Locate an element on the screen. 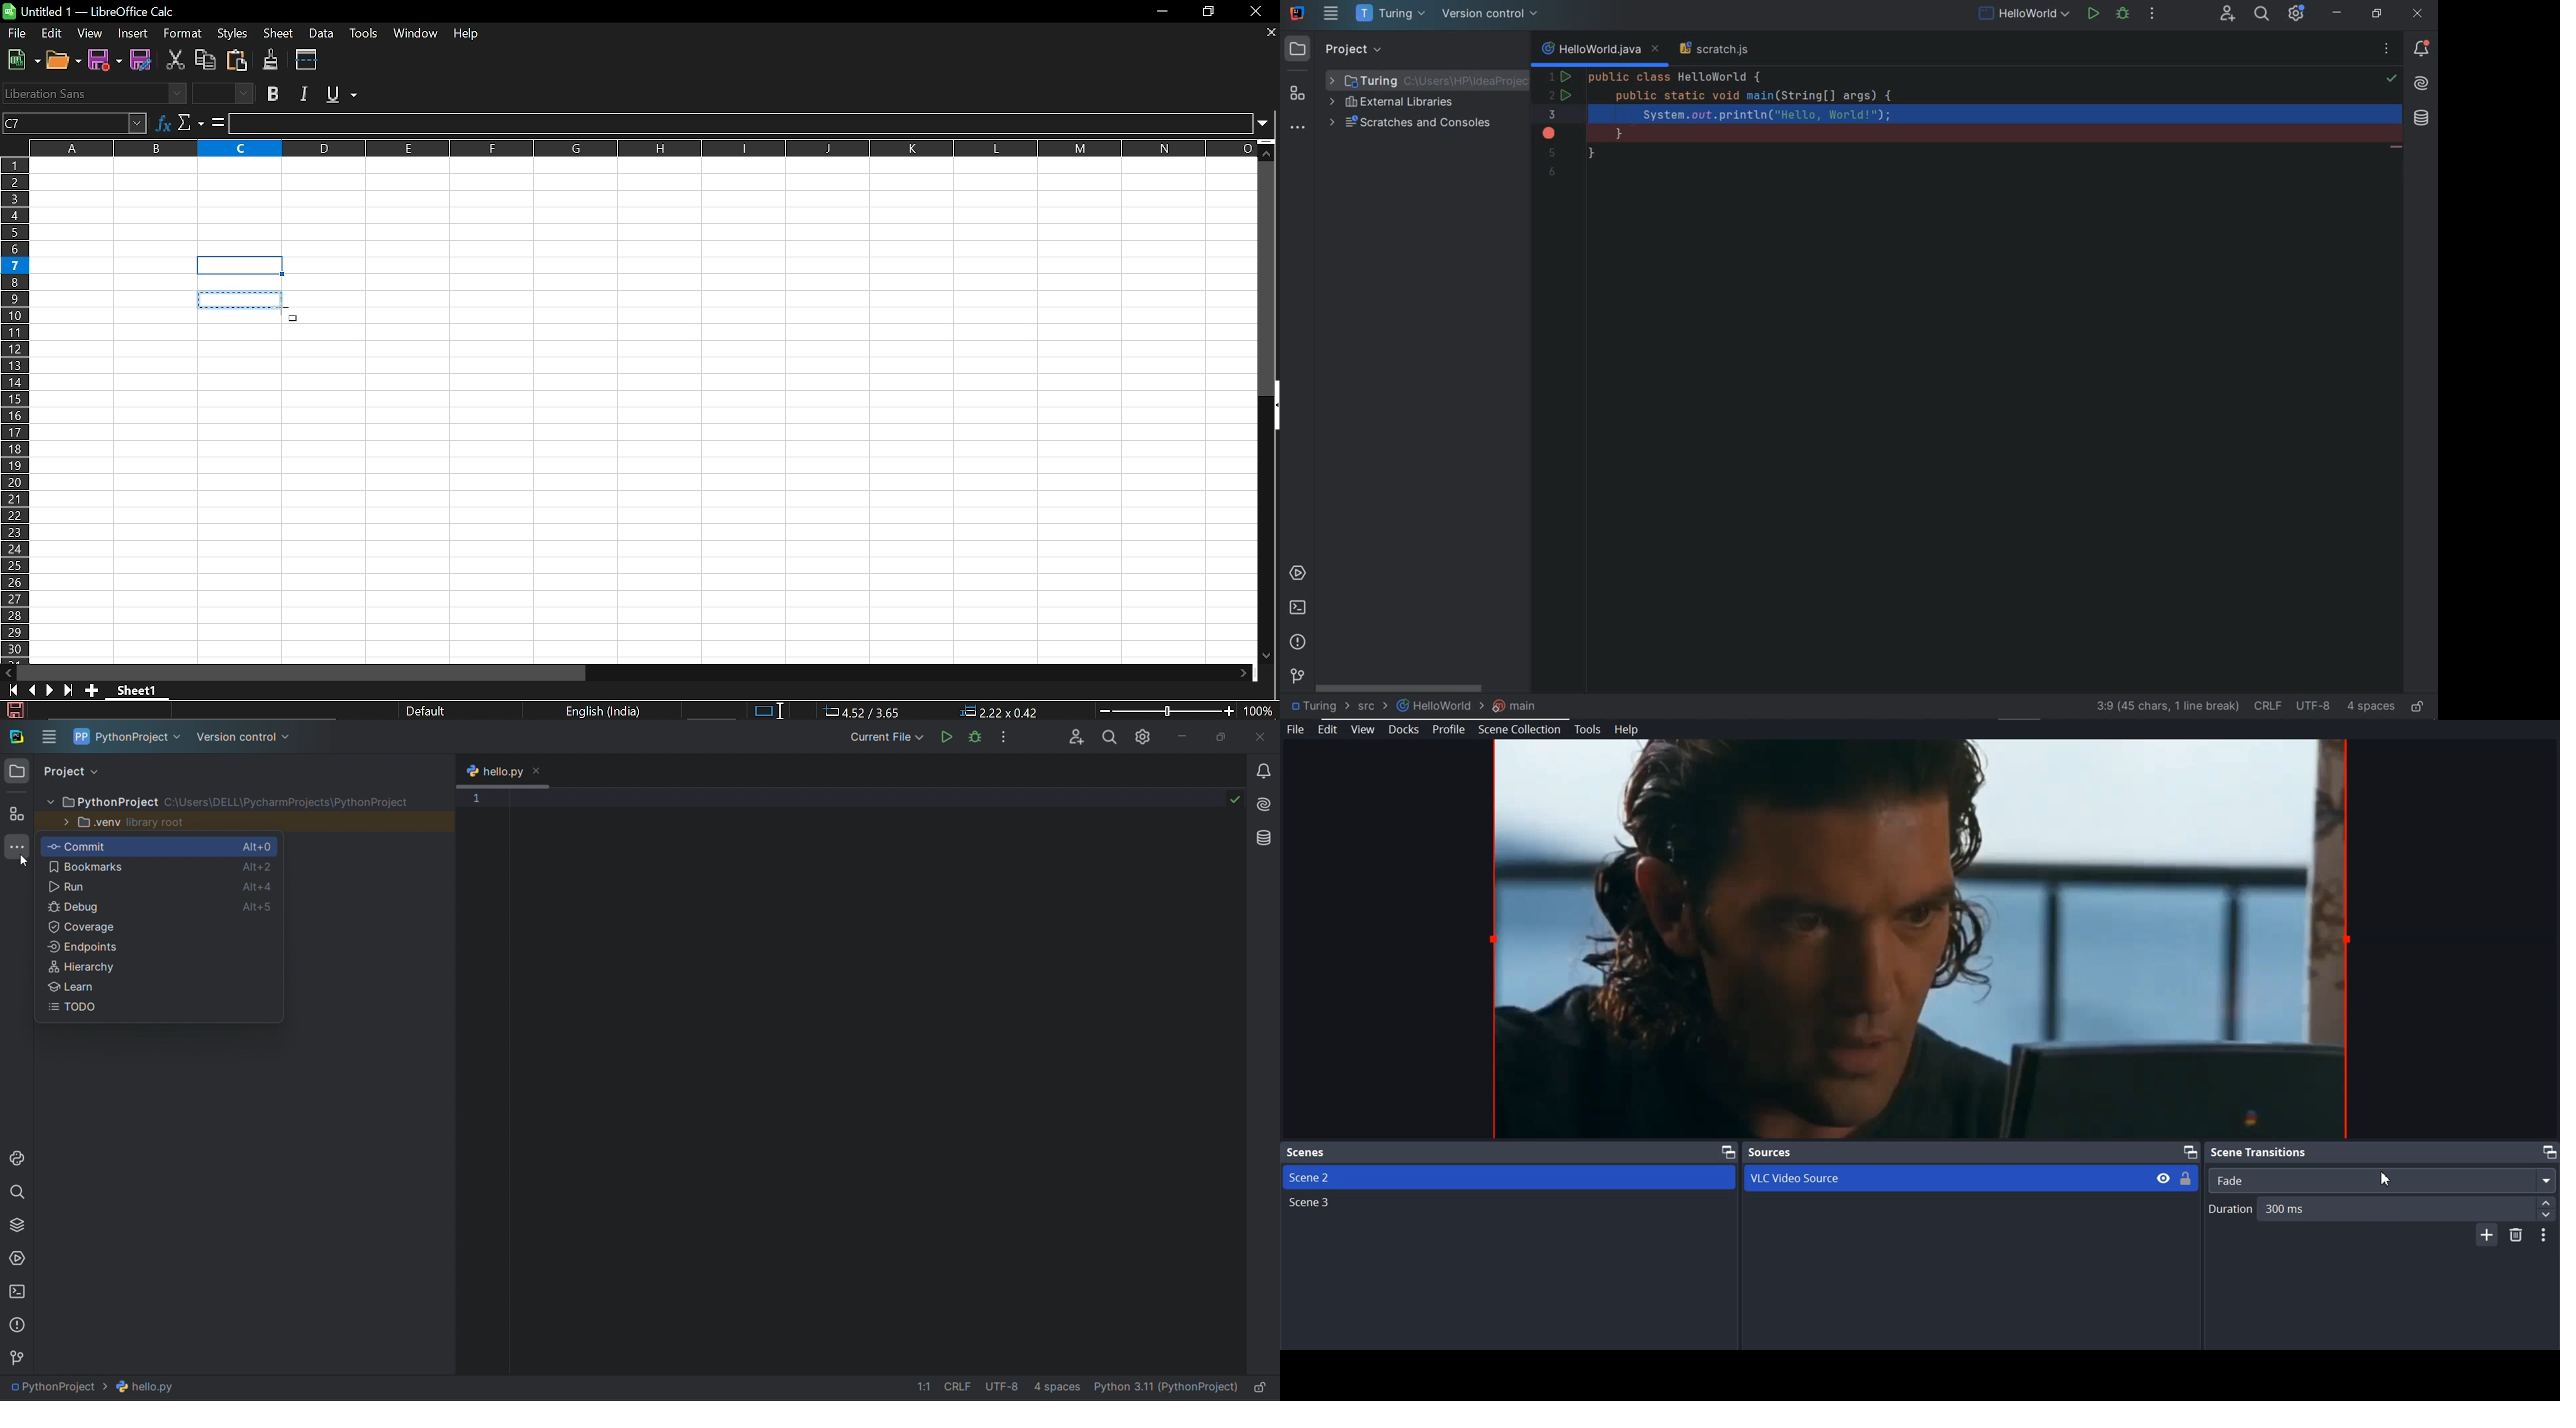 The image size is (2576, 1428). Scene Transition is located at coordinates (2381, 1152).